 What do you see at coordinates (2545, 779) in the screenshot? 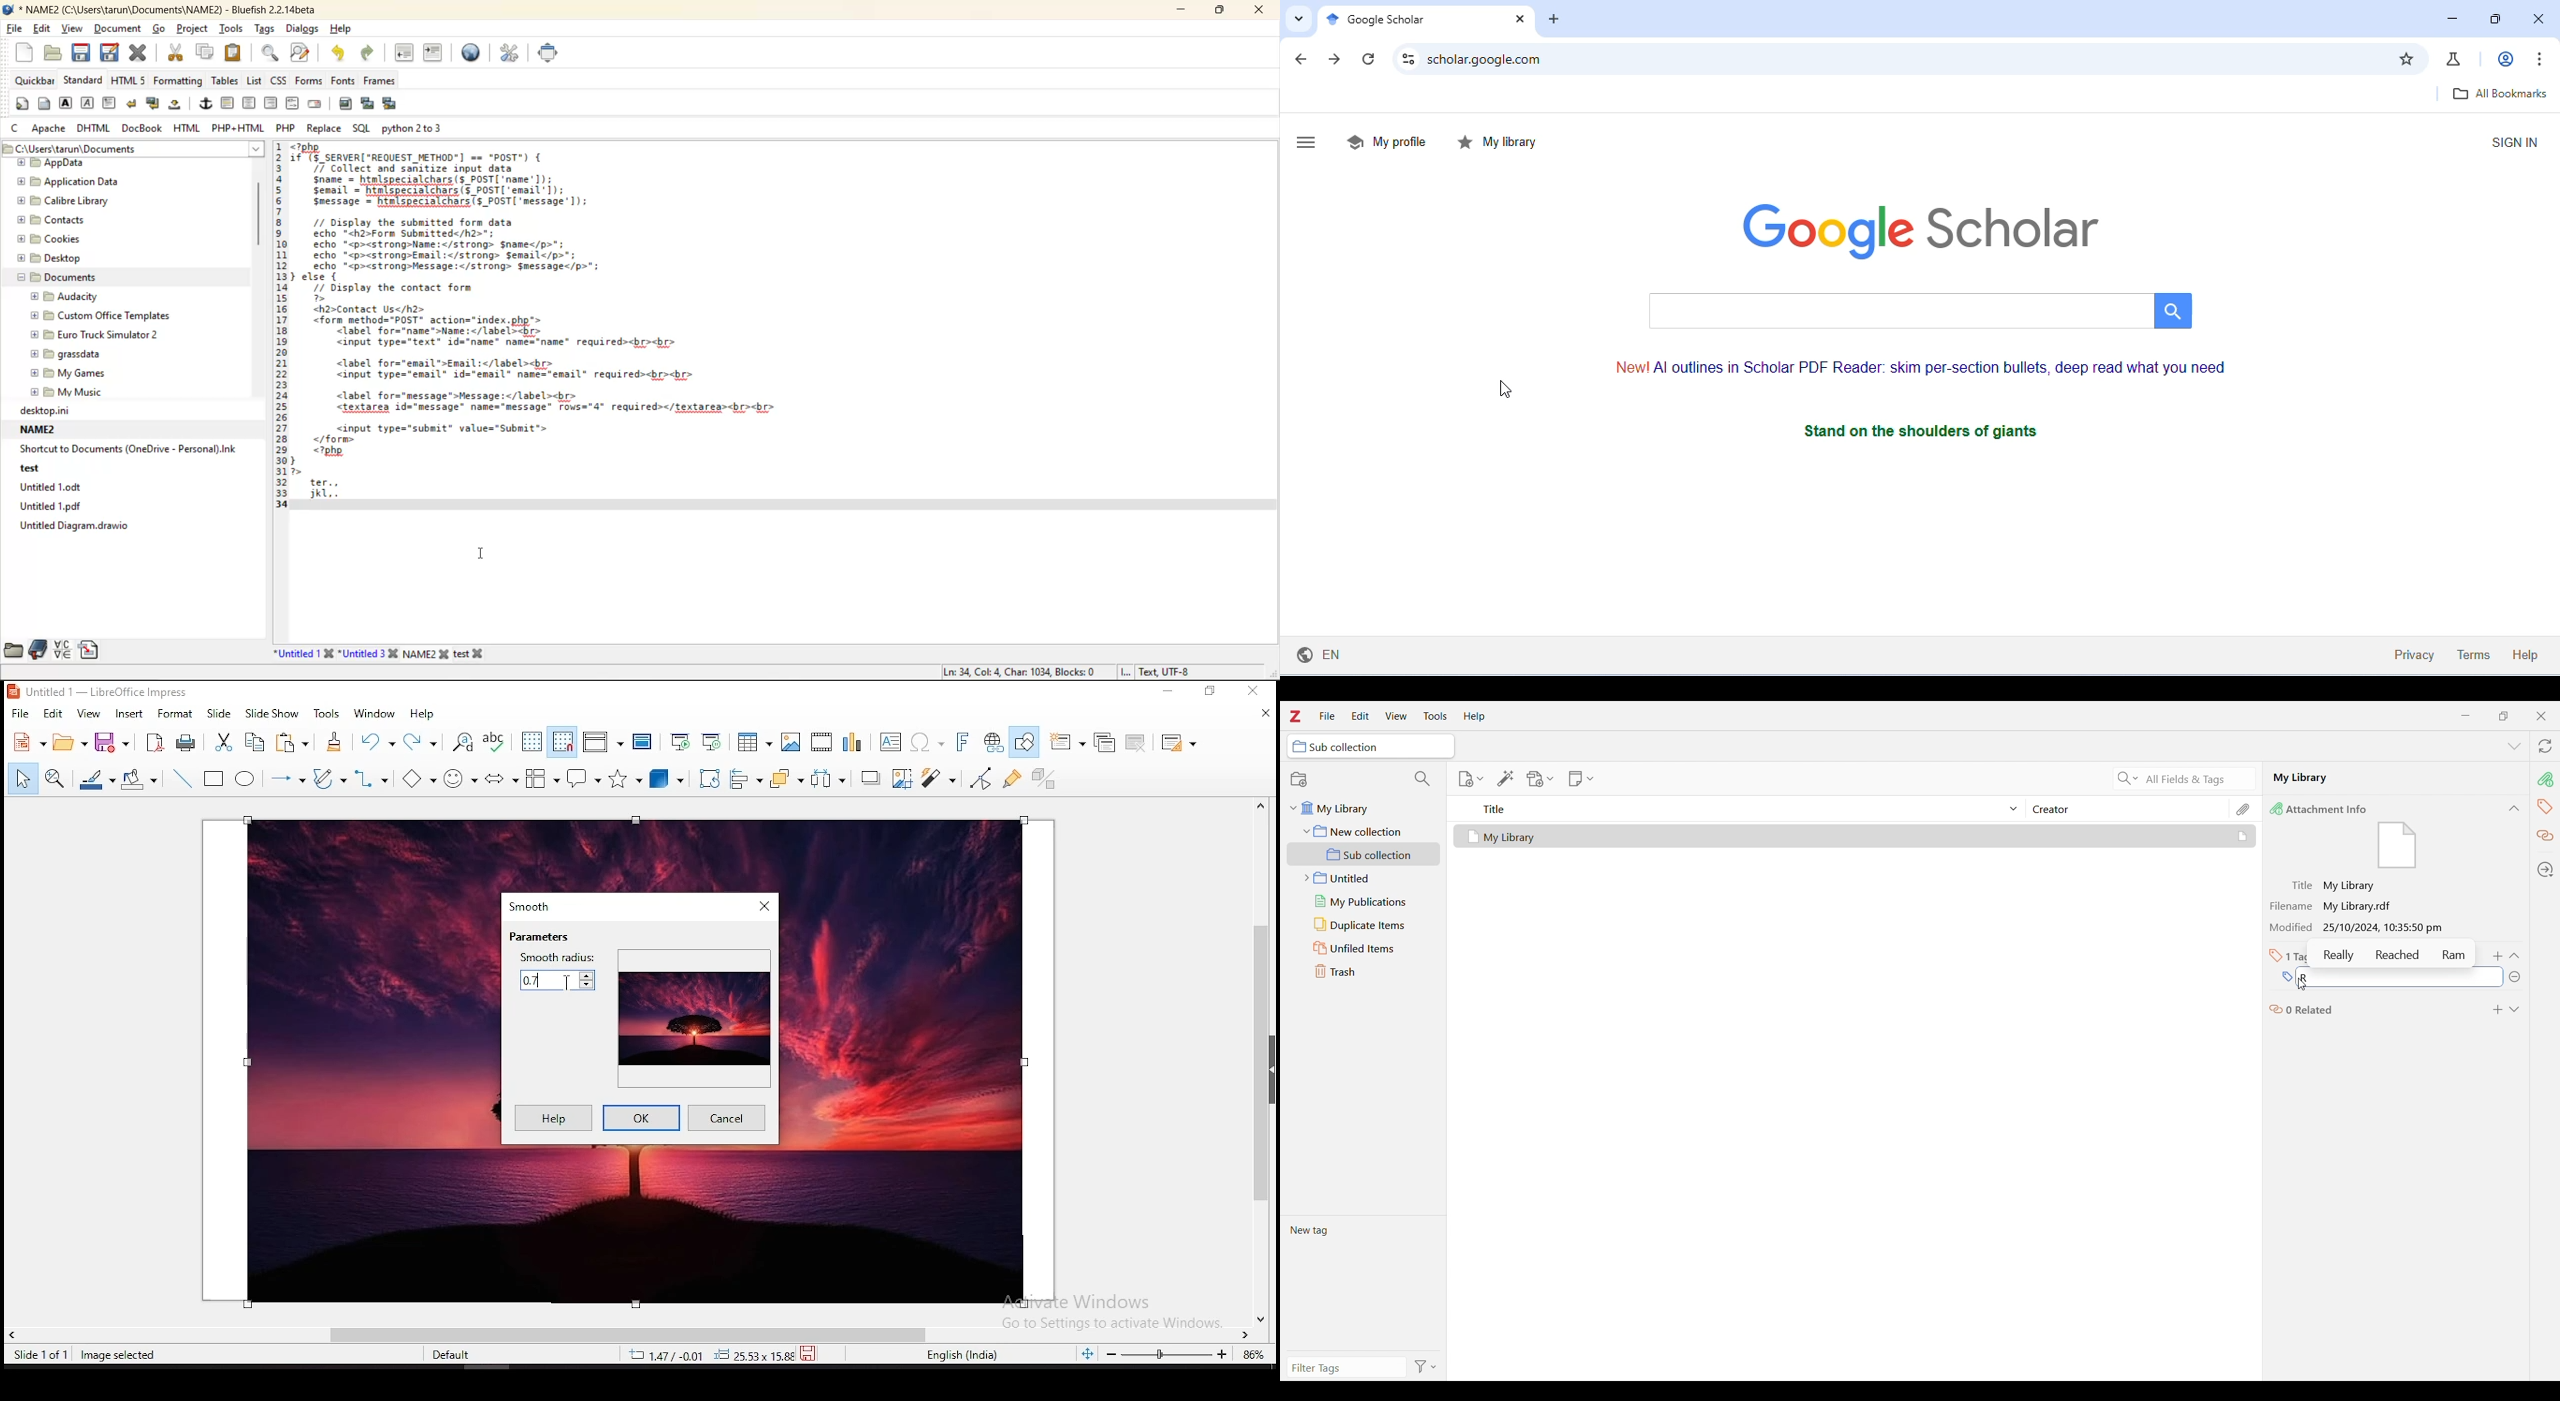
I see `pin` at bounding box center [2545, 779].